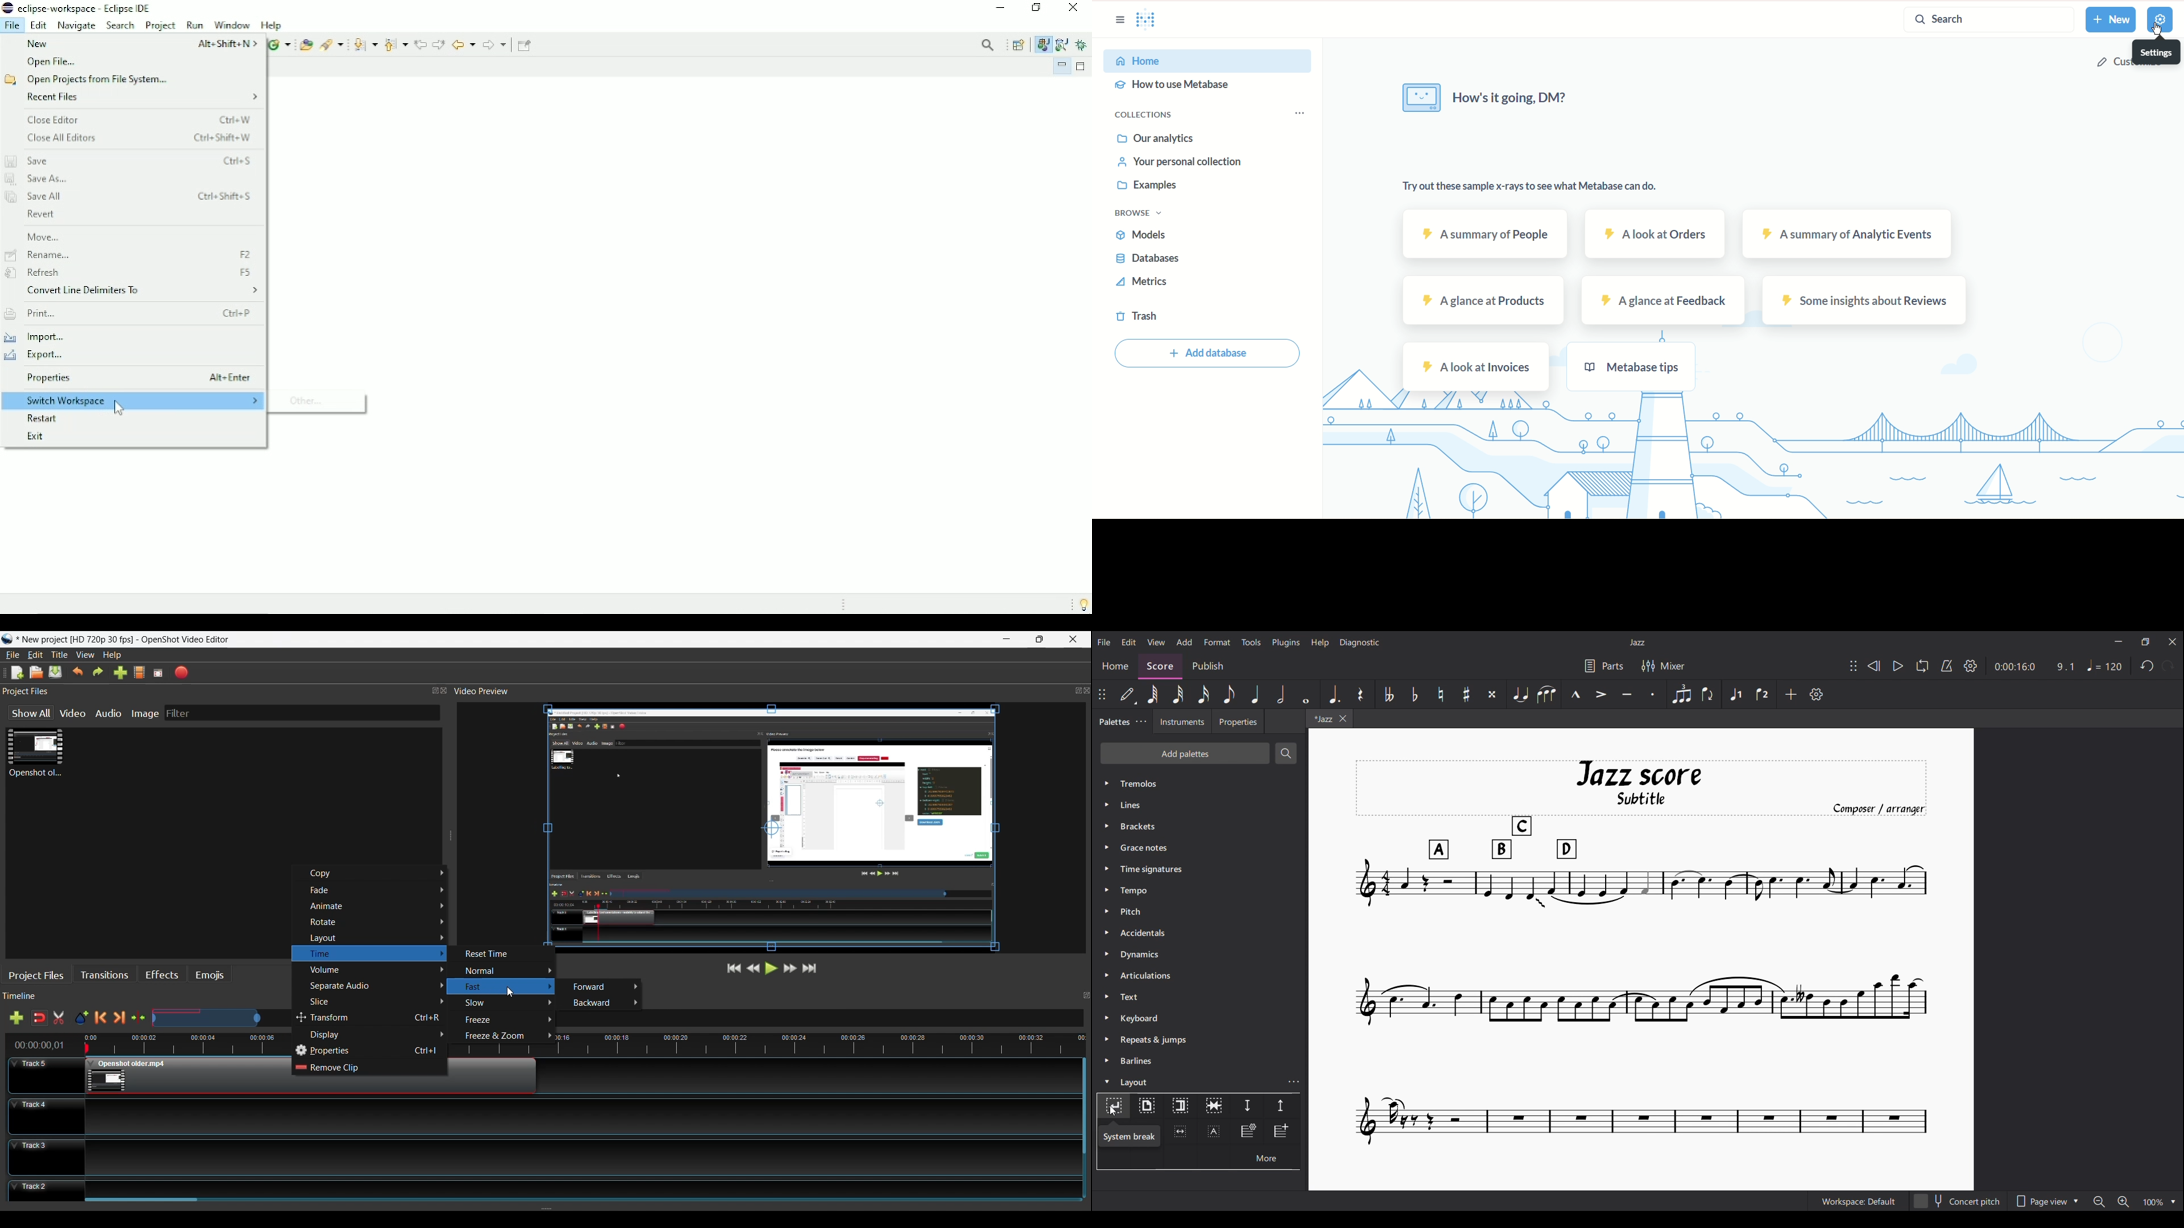  I want to click on *Jazz - current tab, so click(1322, 718).